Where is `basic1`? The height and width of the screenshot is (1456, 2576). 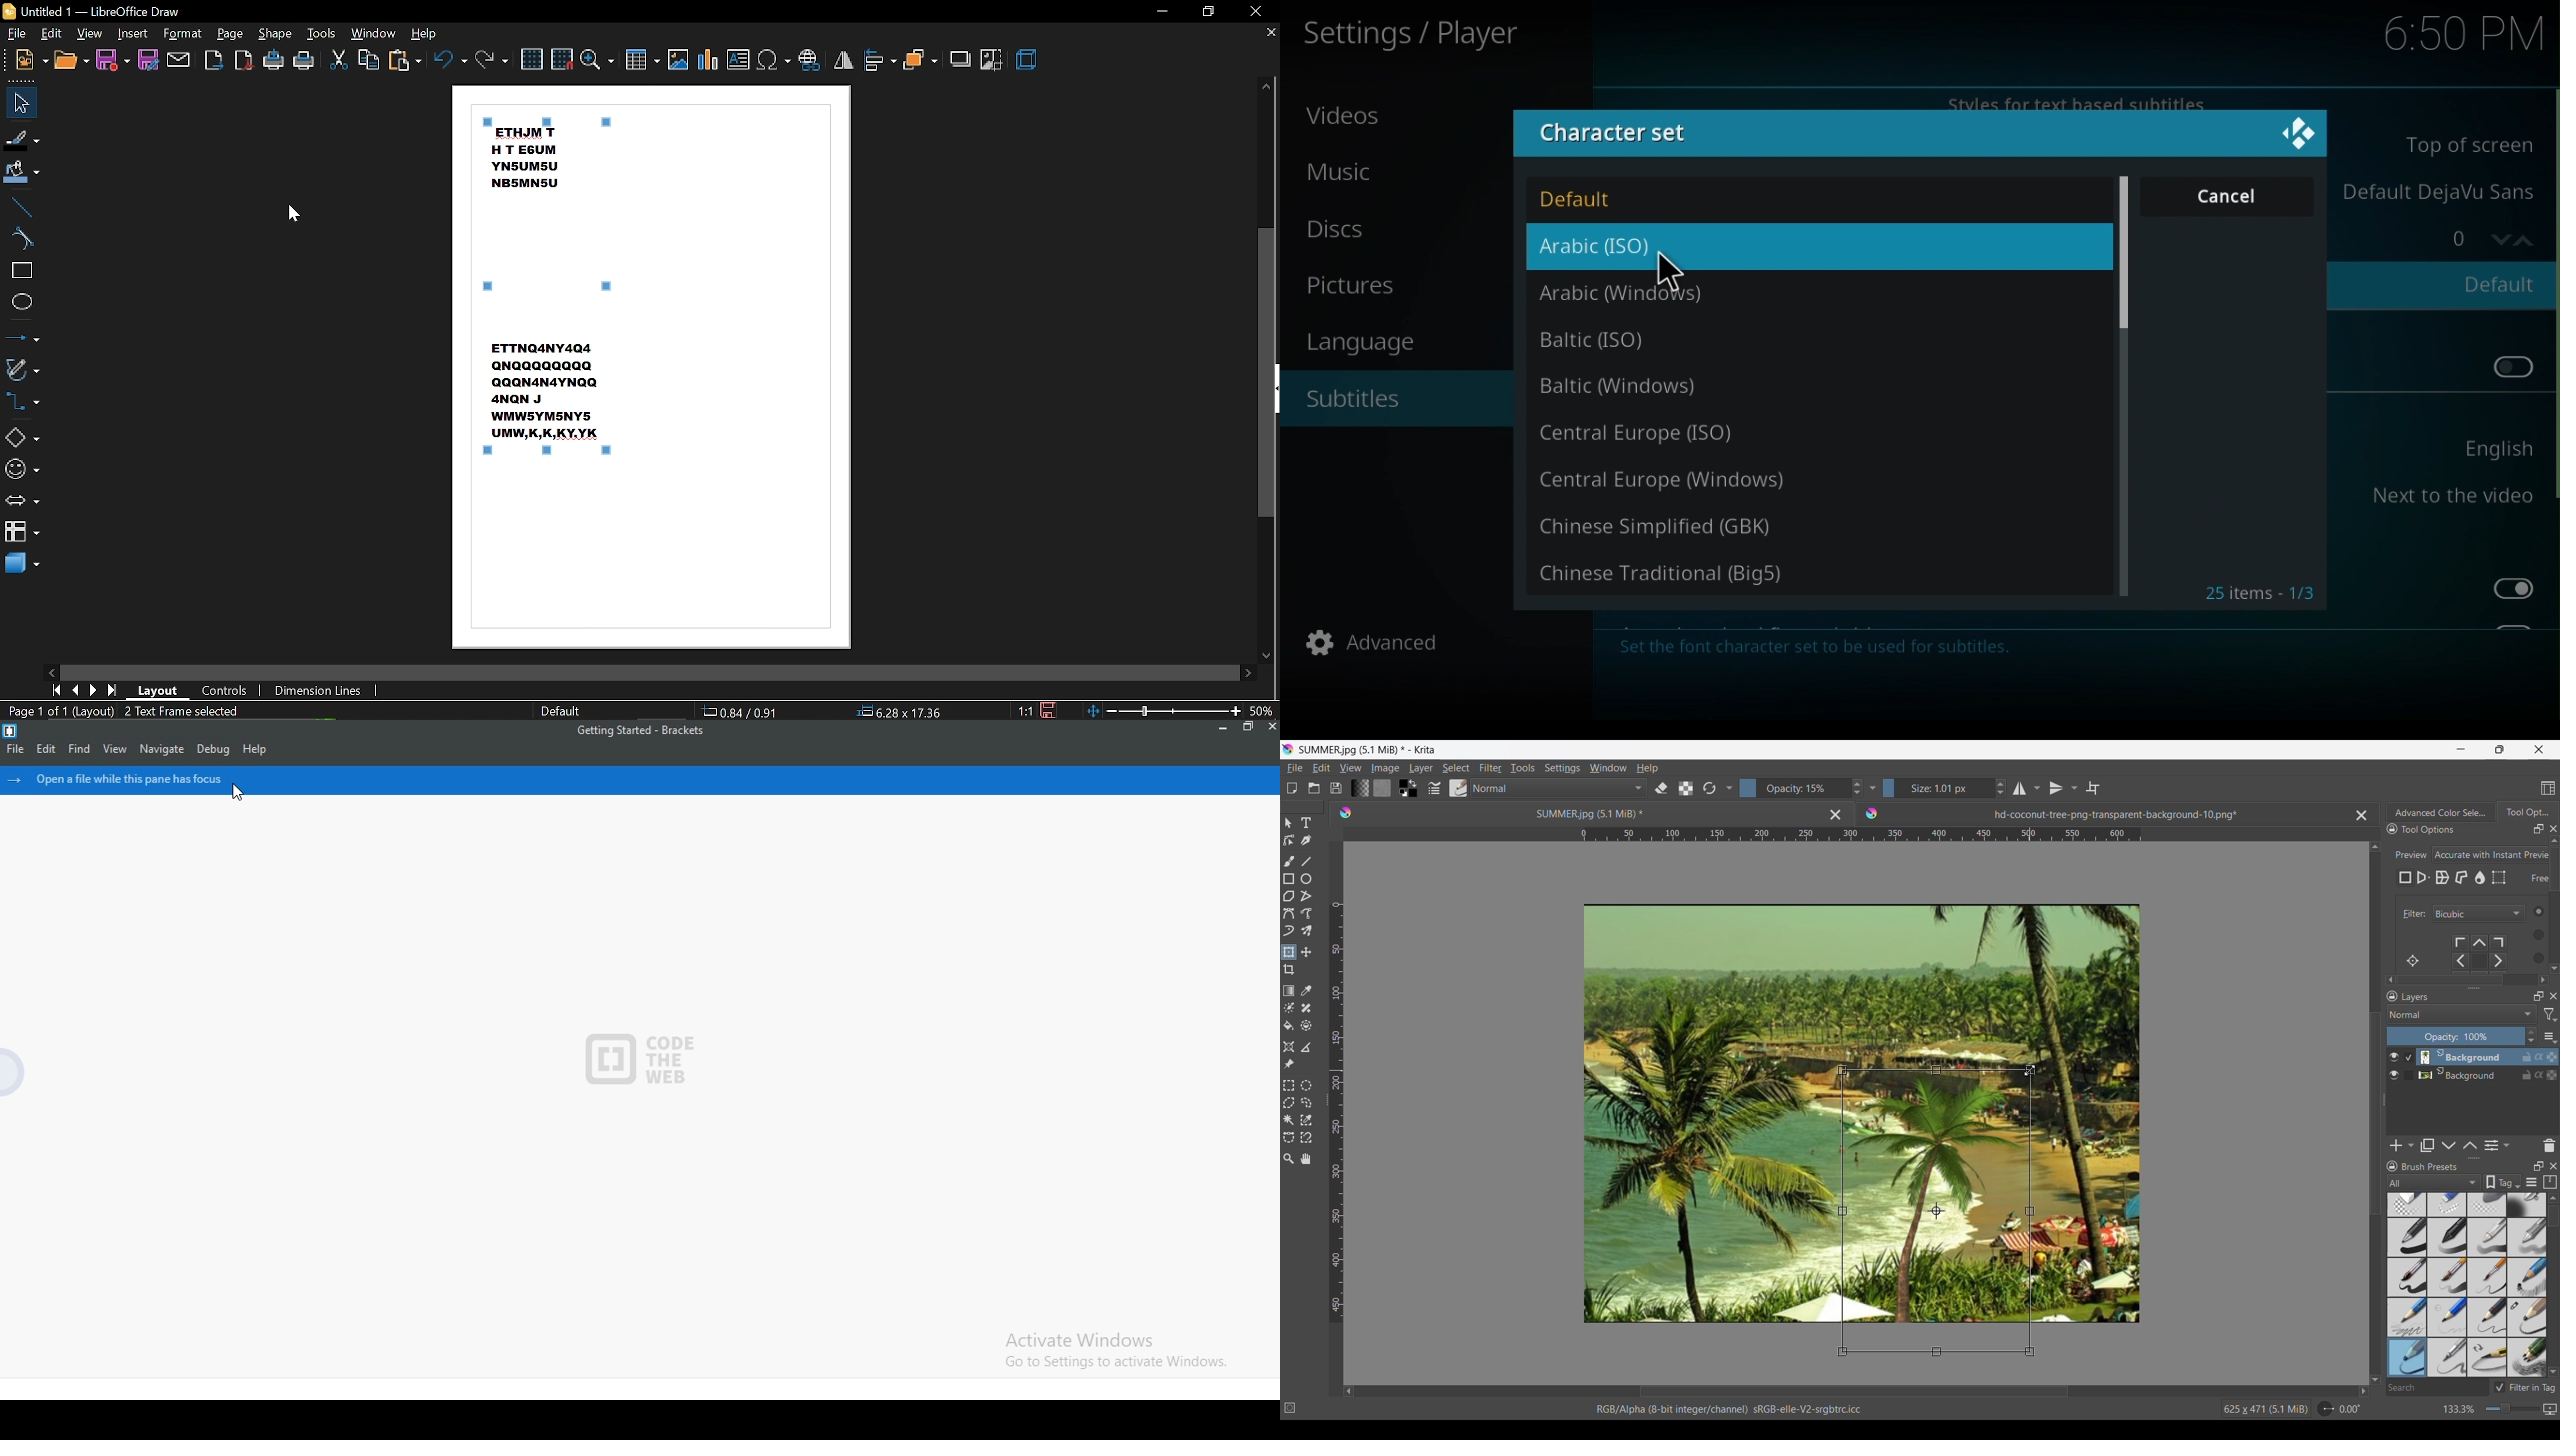 basic1 is located at coordinates (2406, 1237).